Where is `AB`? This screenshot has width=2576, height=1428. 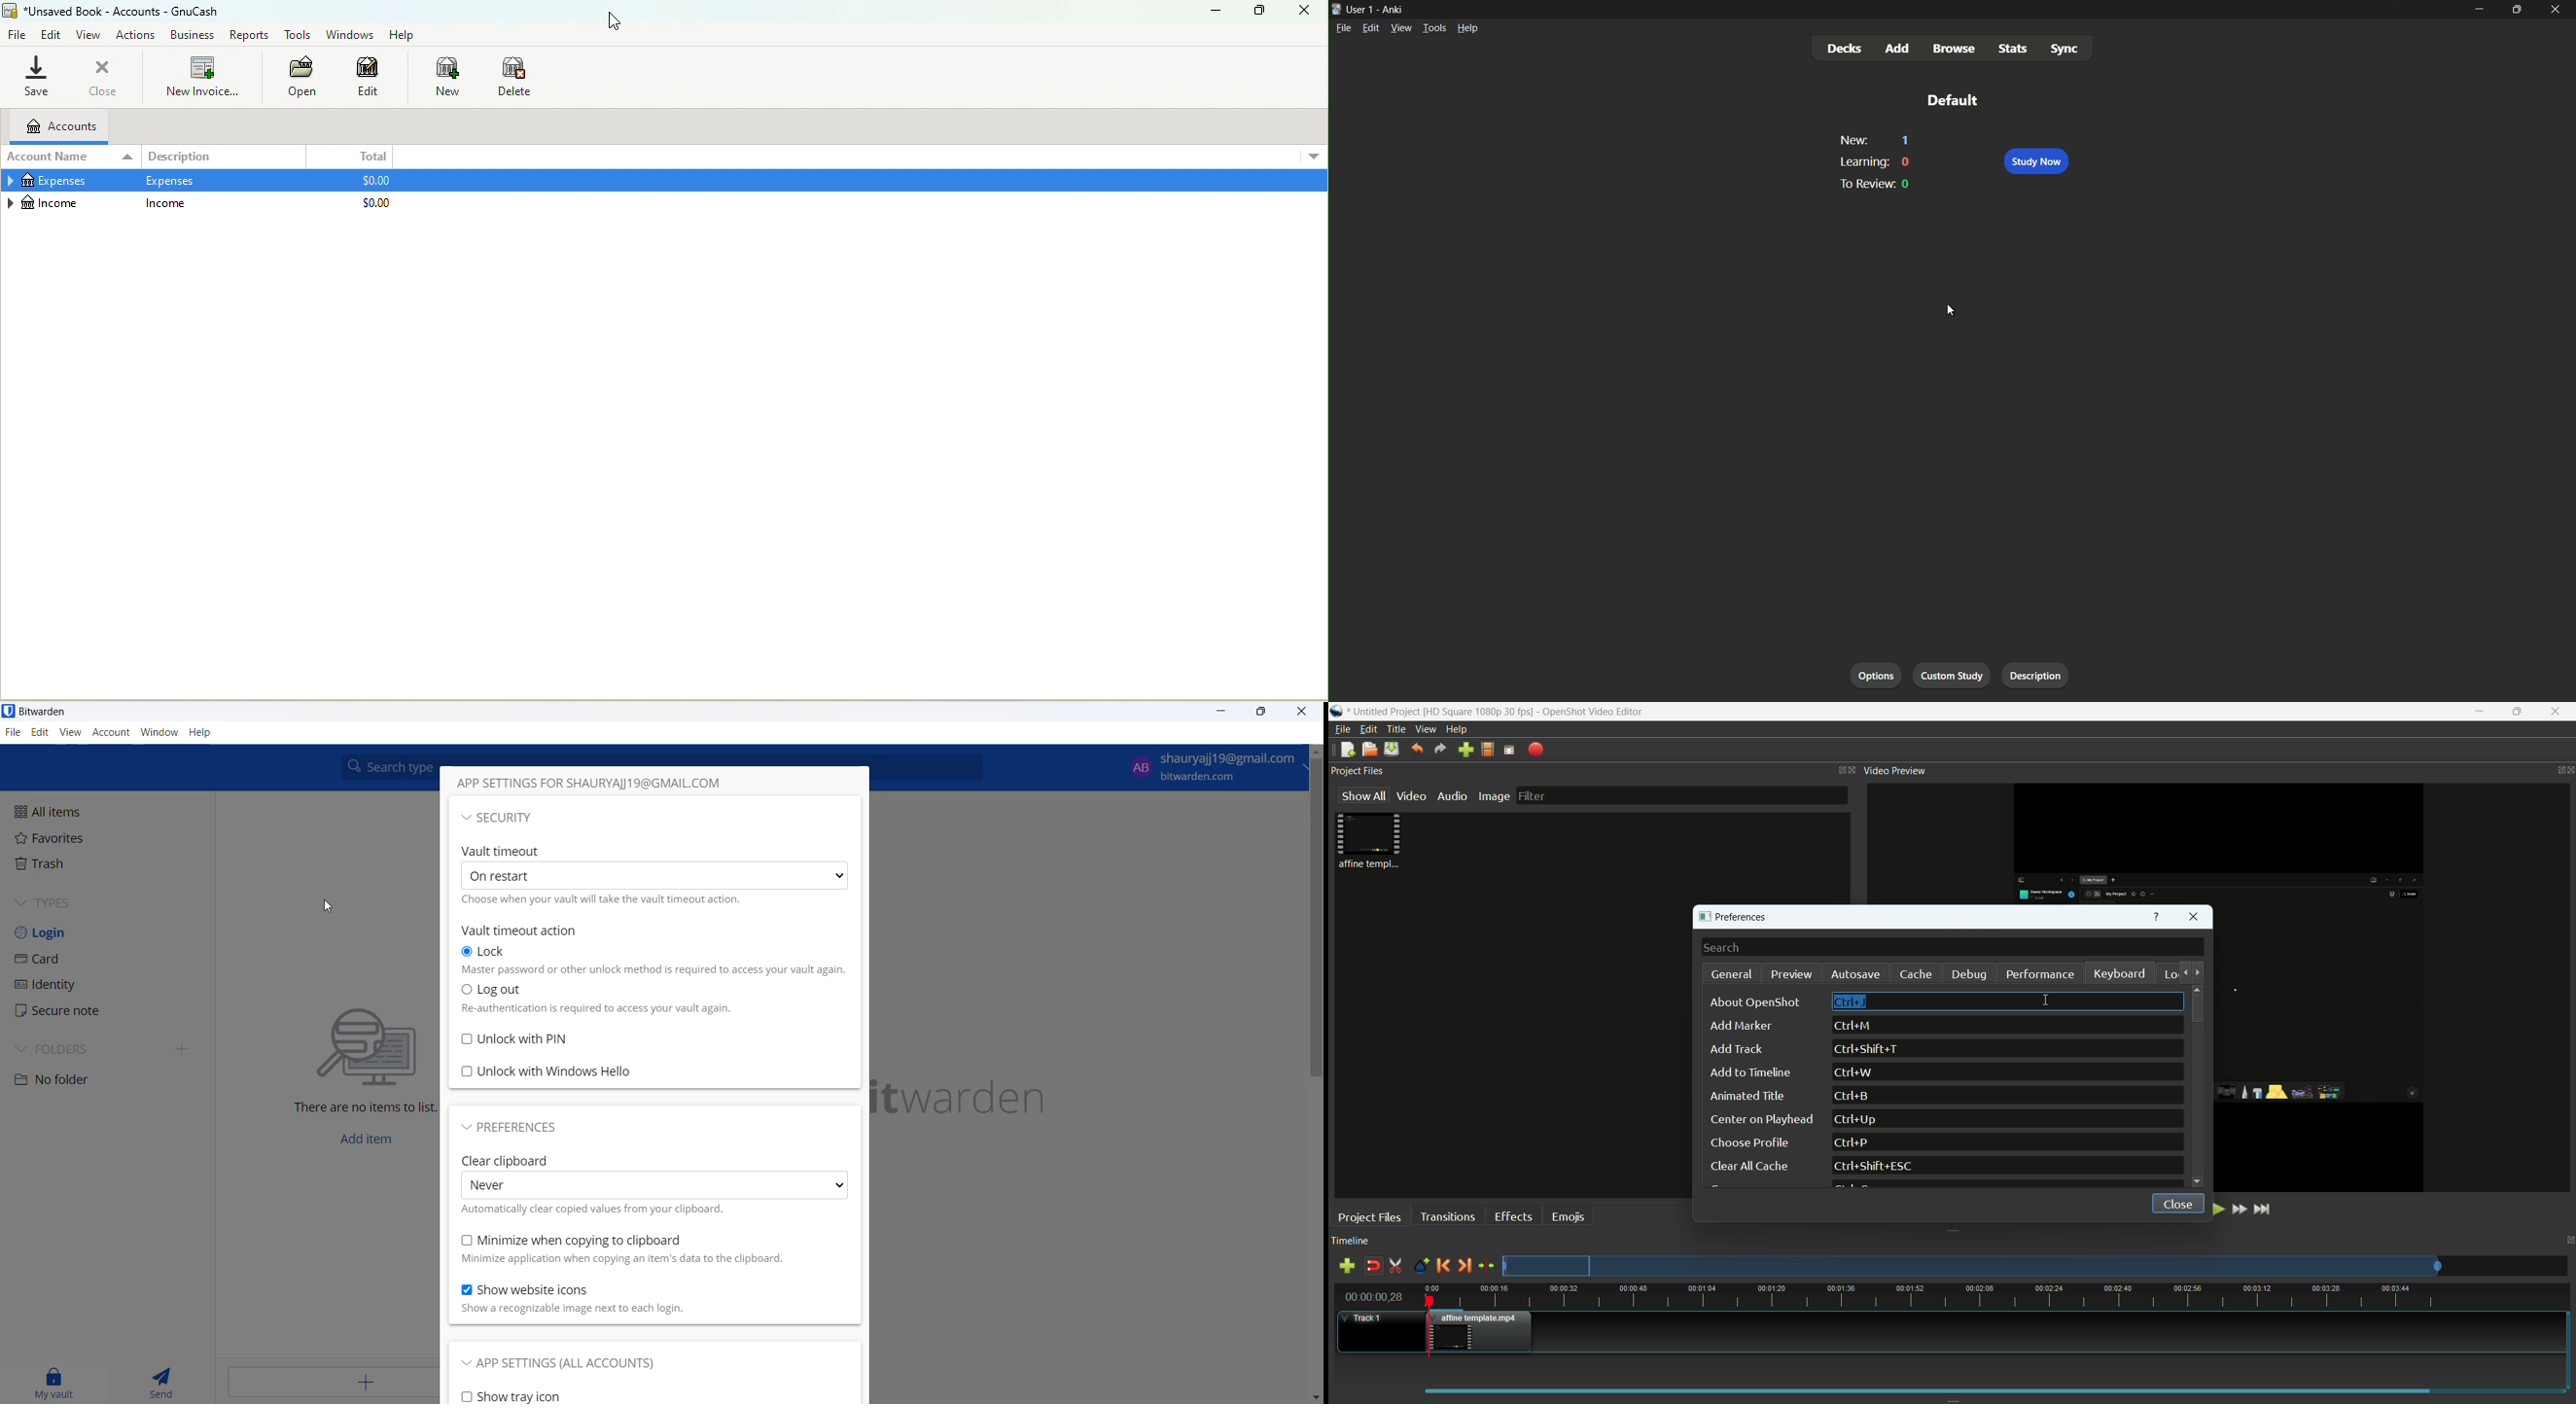 AB is located at coordinates (1137, 766).